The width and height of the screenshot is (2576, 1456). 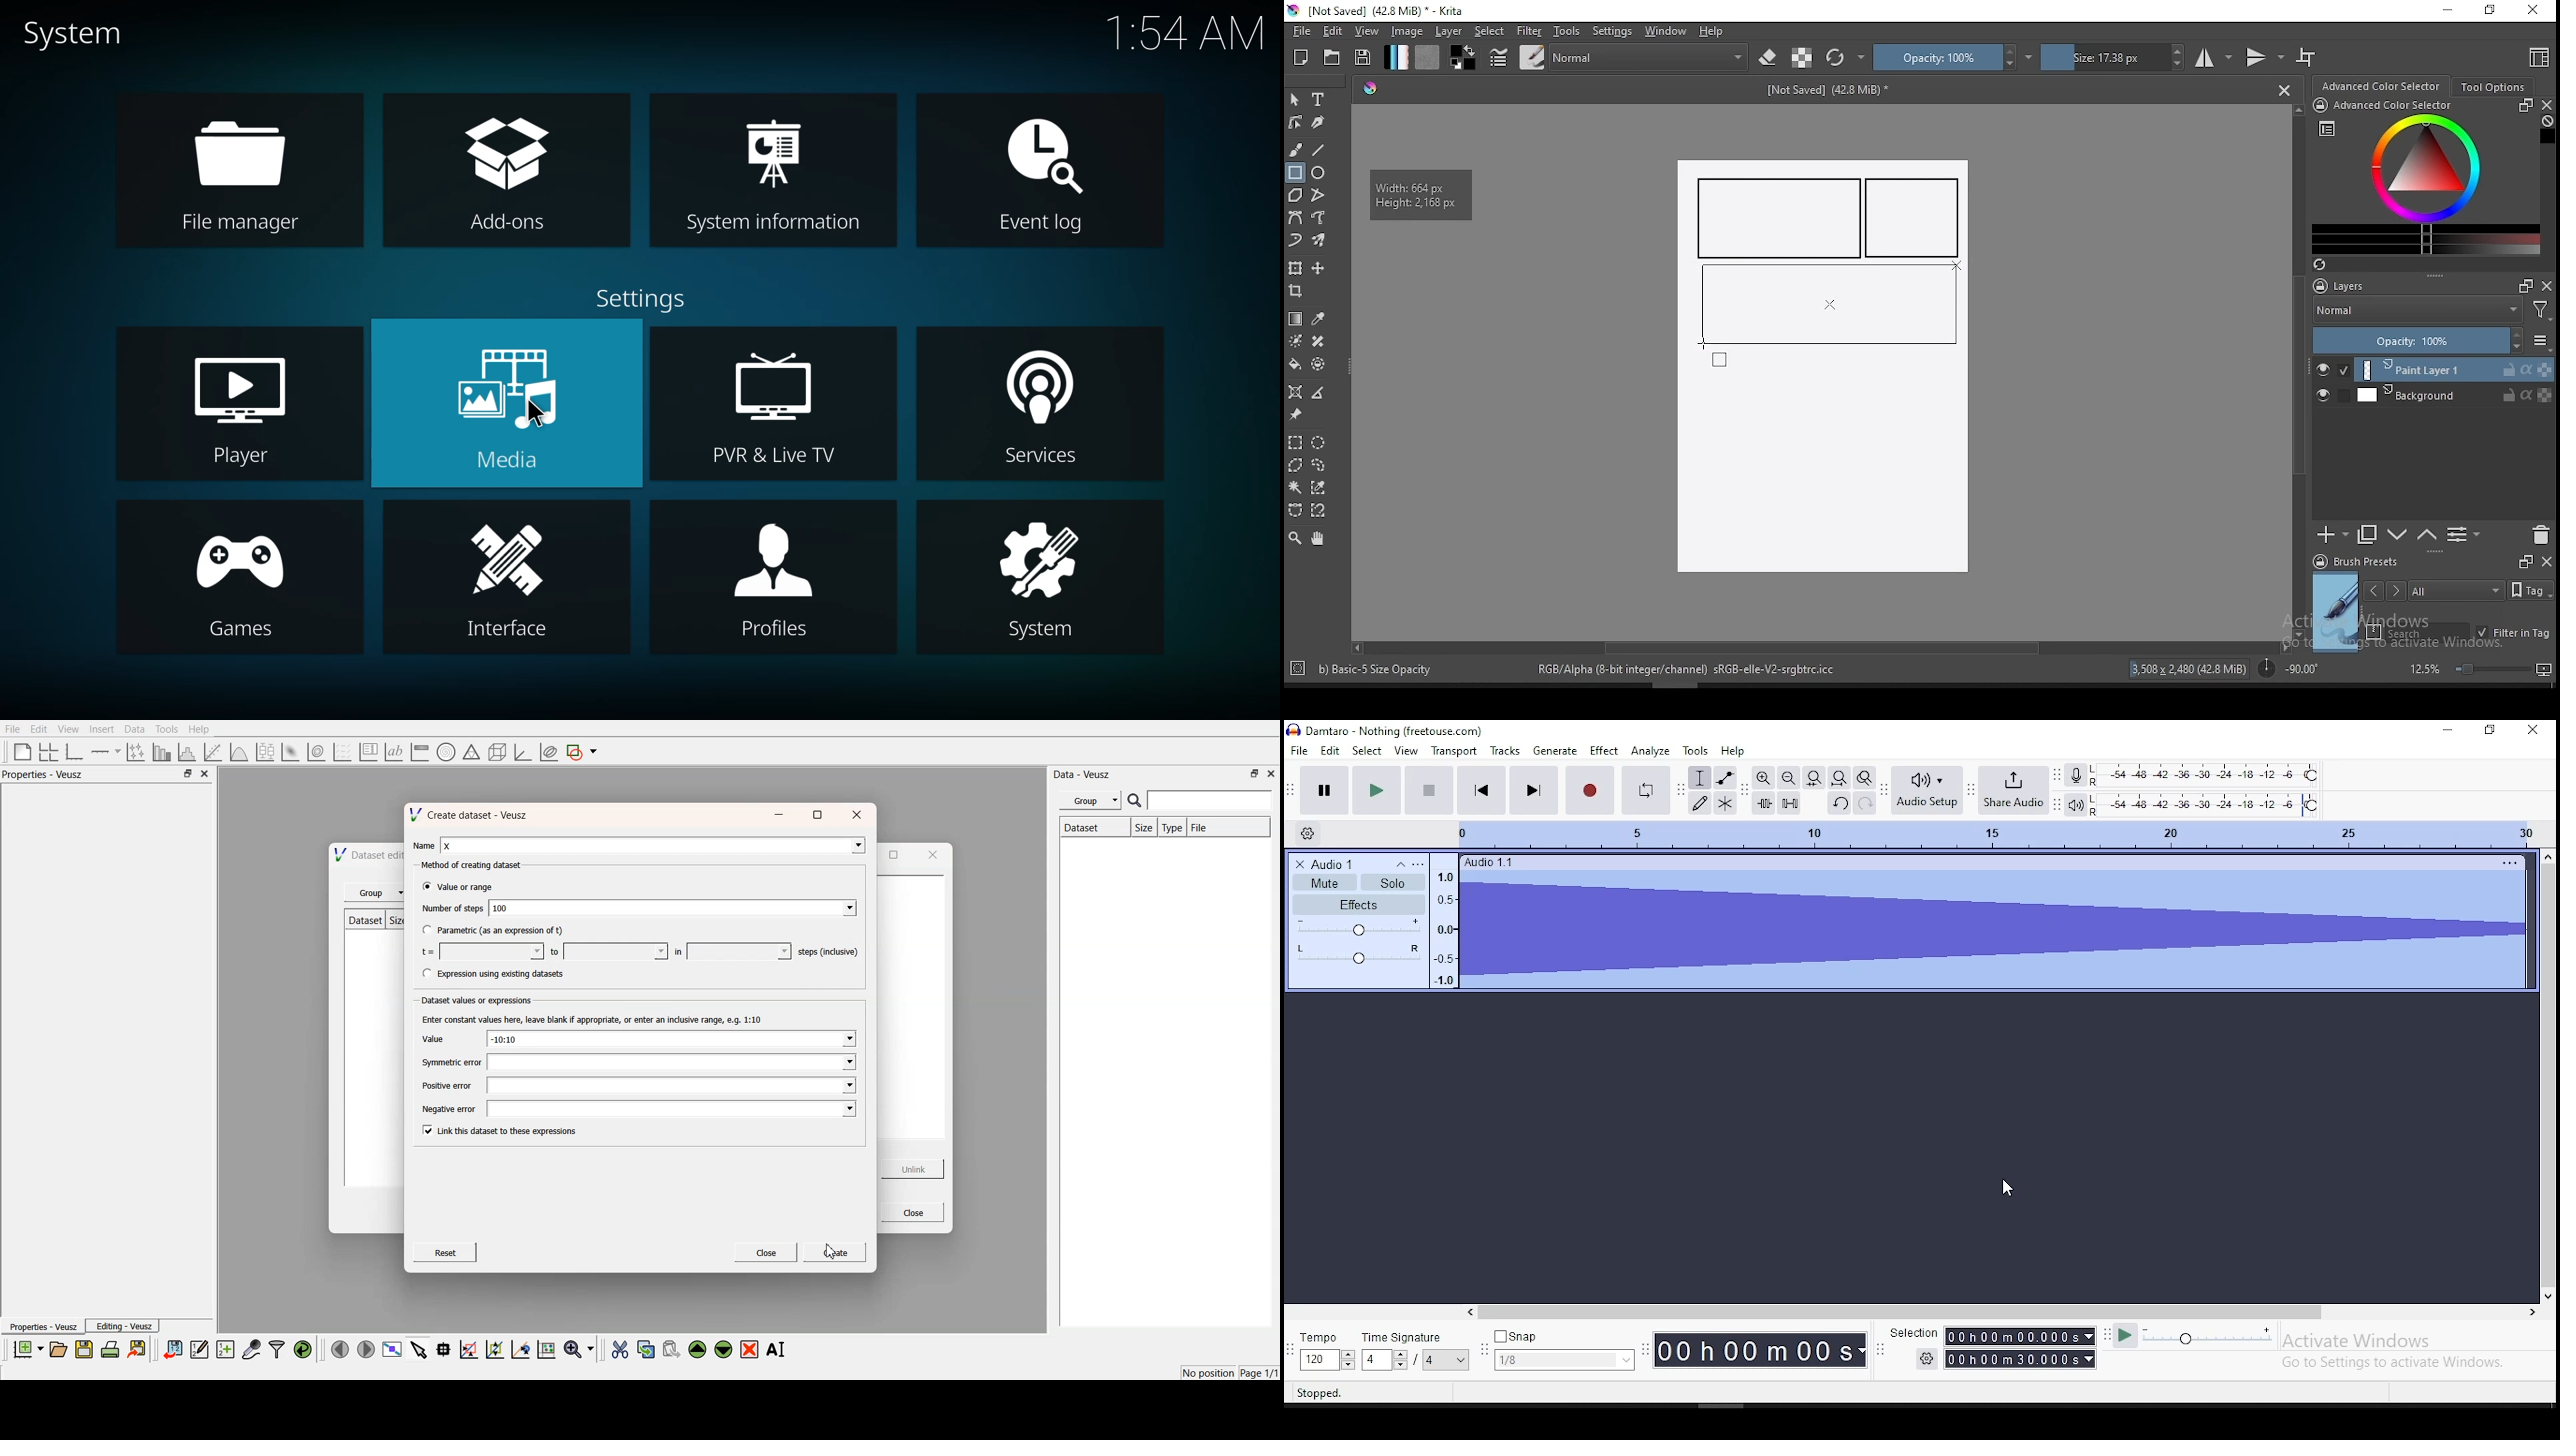 What do you see at coordinates (1319, 171) in the screenshot?
I see `ellipse tool` at bounding box center [1319, 171].